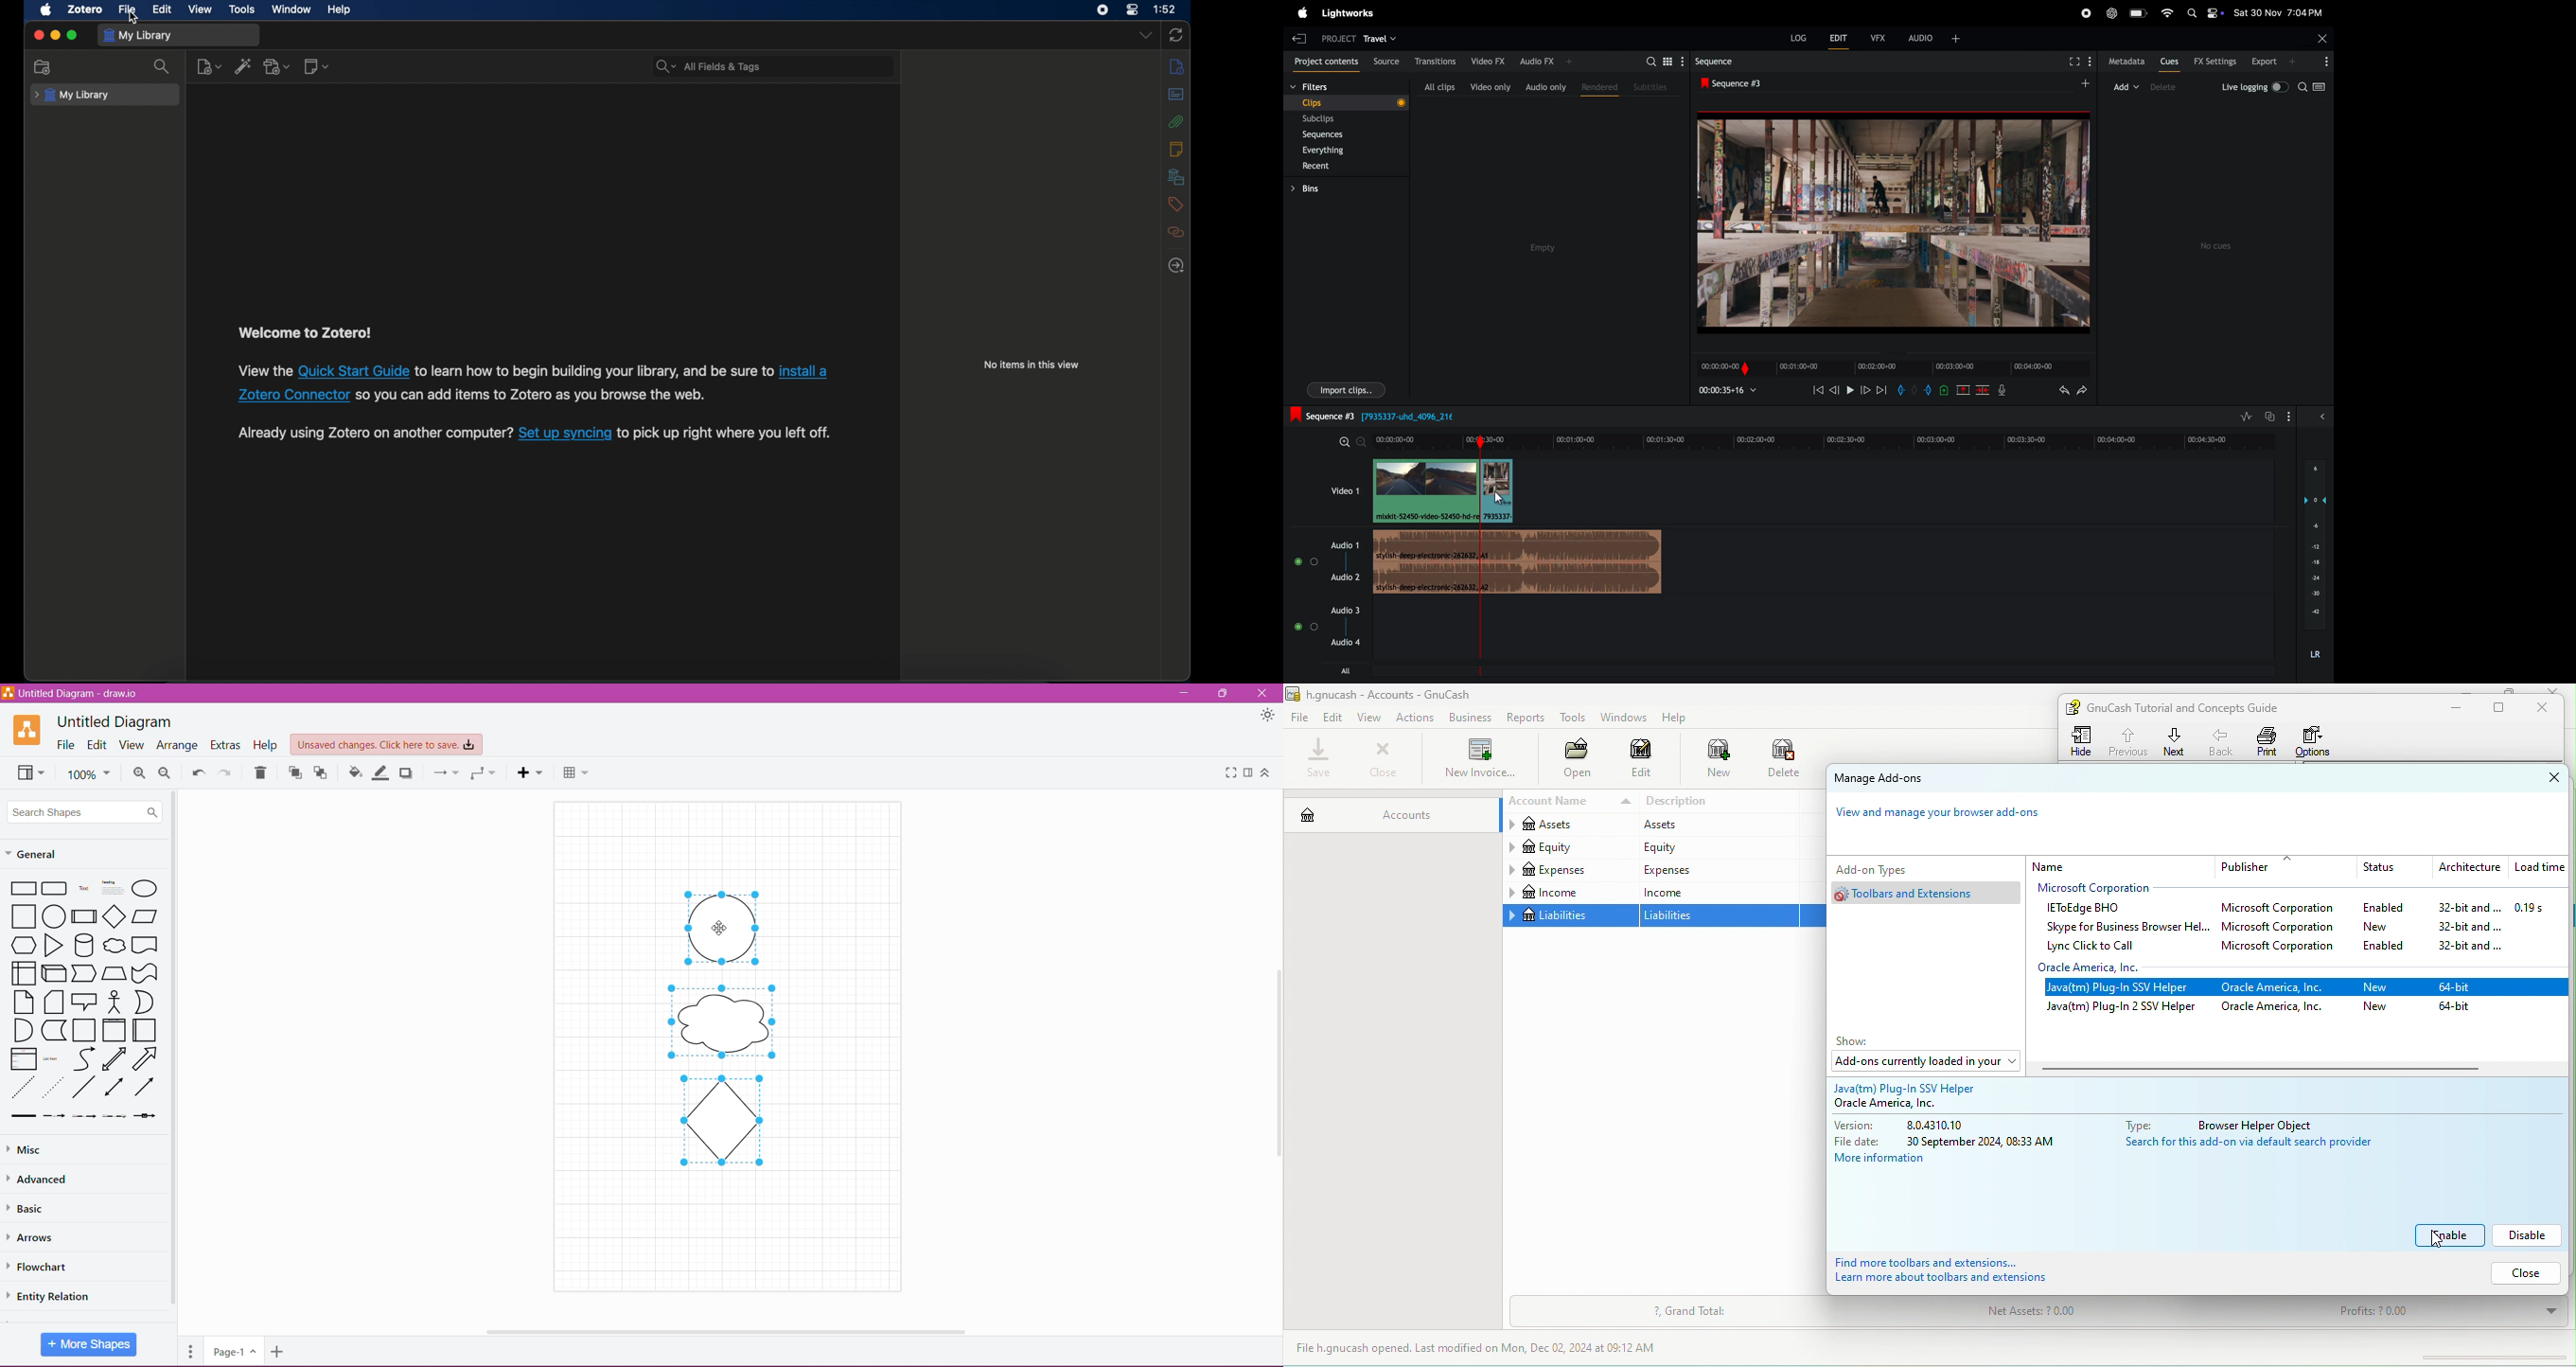  What do you see at coordinates (1320, 759) in the screenshot?
I see `save` at bounding box center [1320, 759].